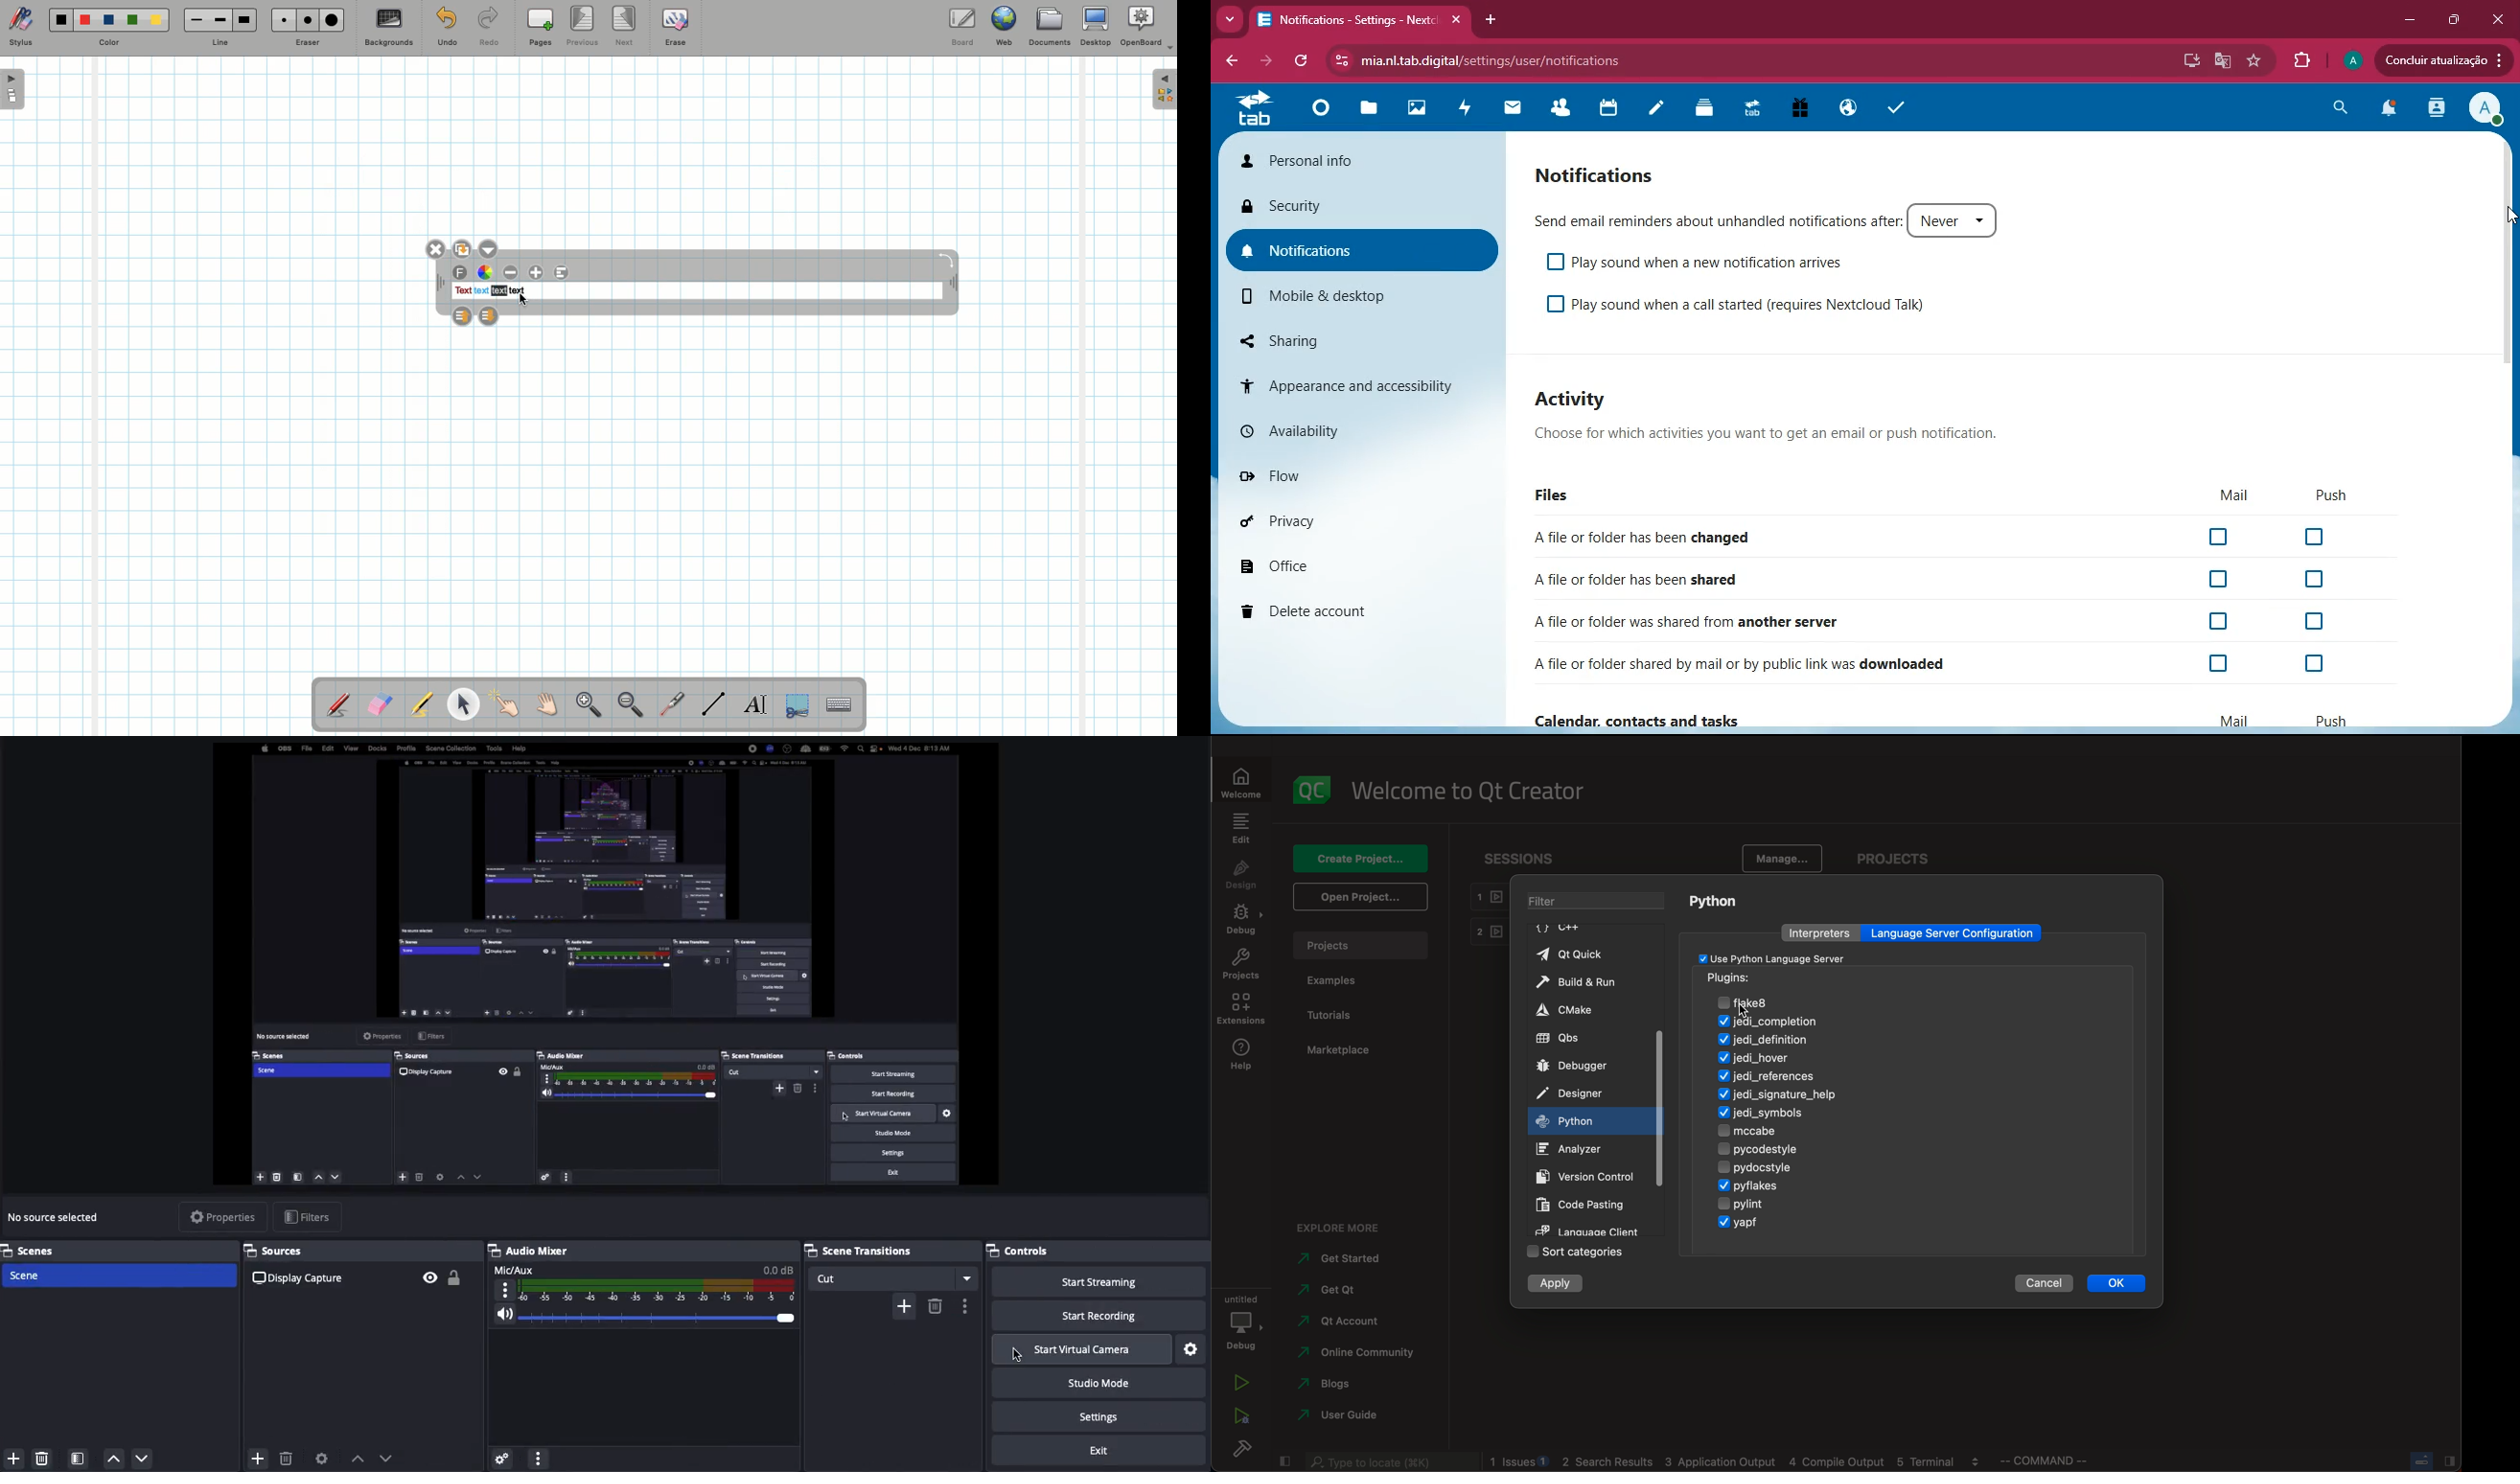 Image resolution: width=2520 pixels, height=1484 pixels. Describe the element at coordinates (608, 964) in the screenshot. I see `Screen` at that location.